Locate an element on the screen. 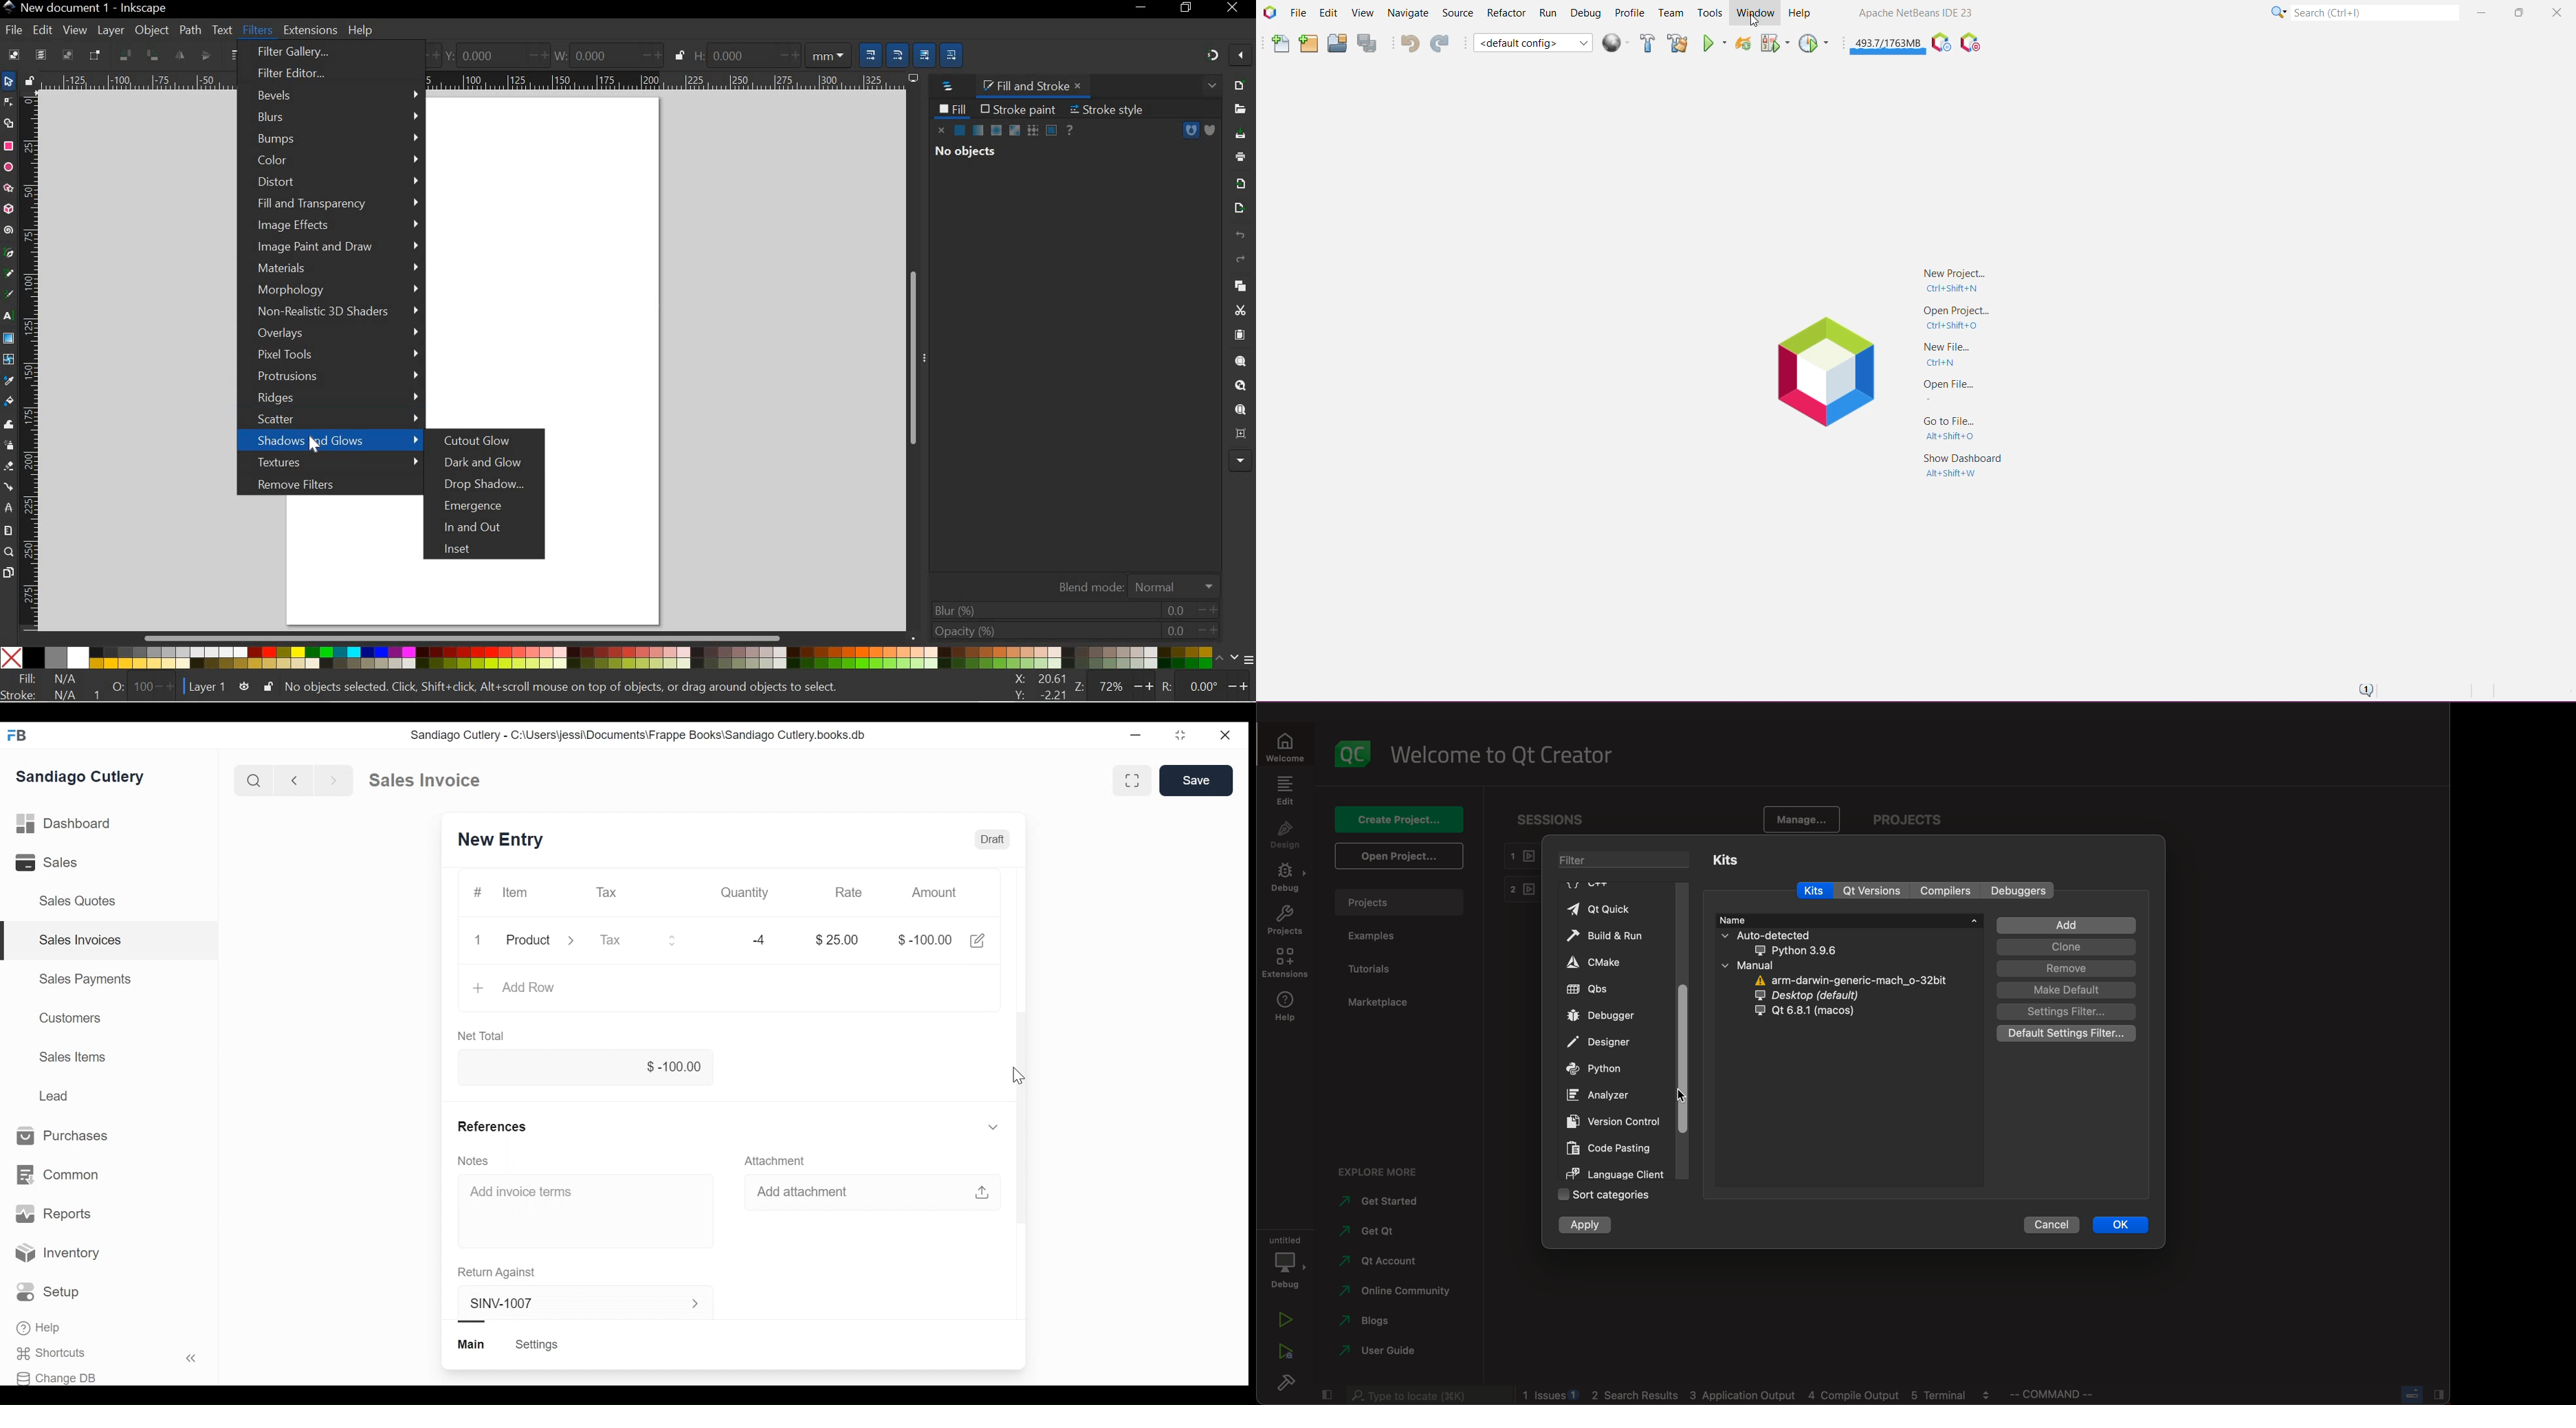  welcome is located at coordinates (1283, 745).